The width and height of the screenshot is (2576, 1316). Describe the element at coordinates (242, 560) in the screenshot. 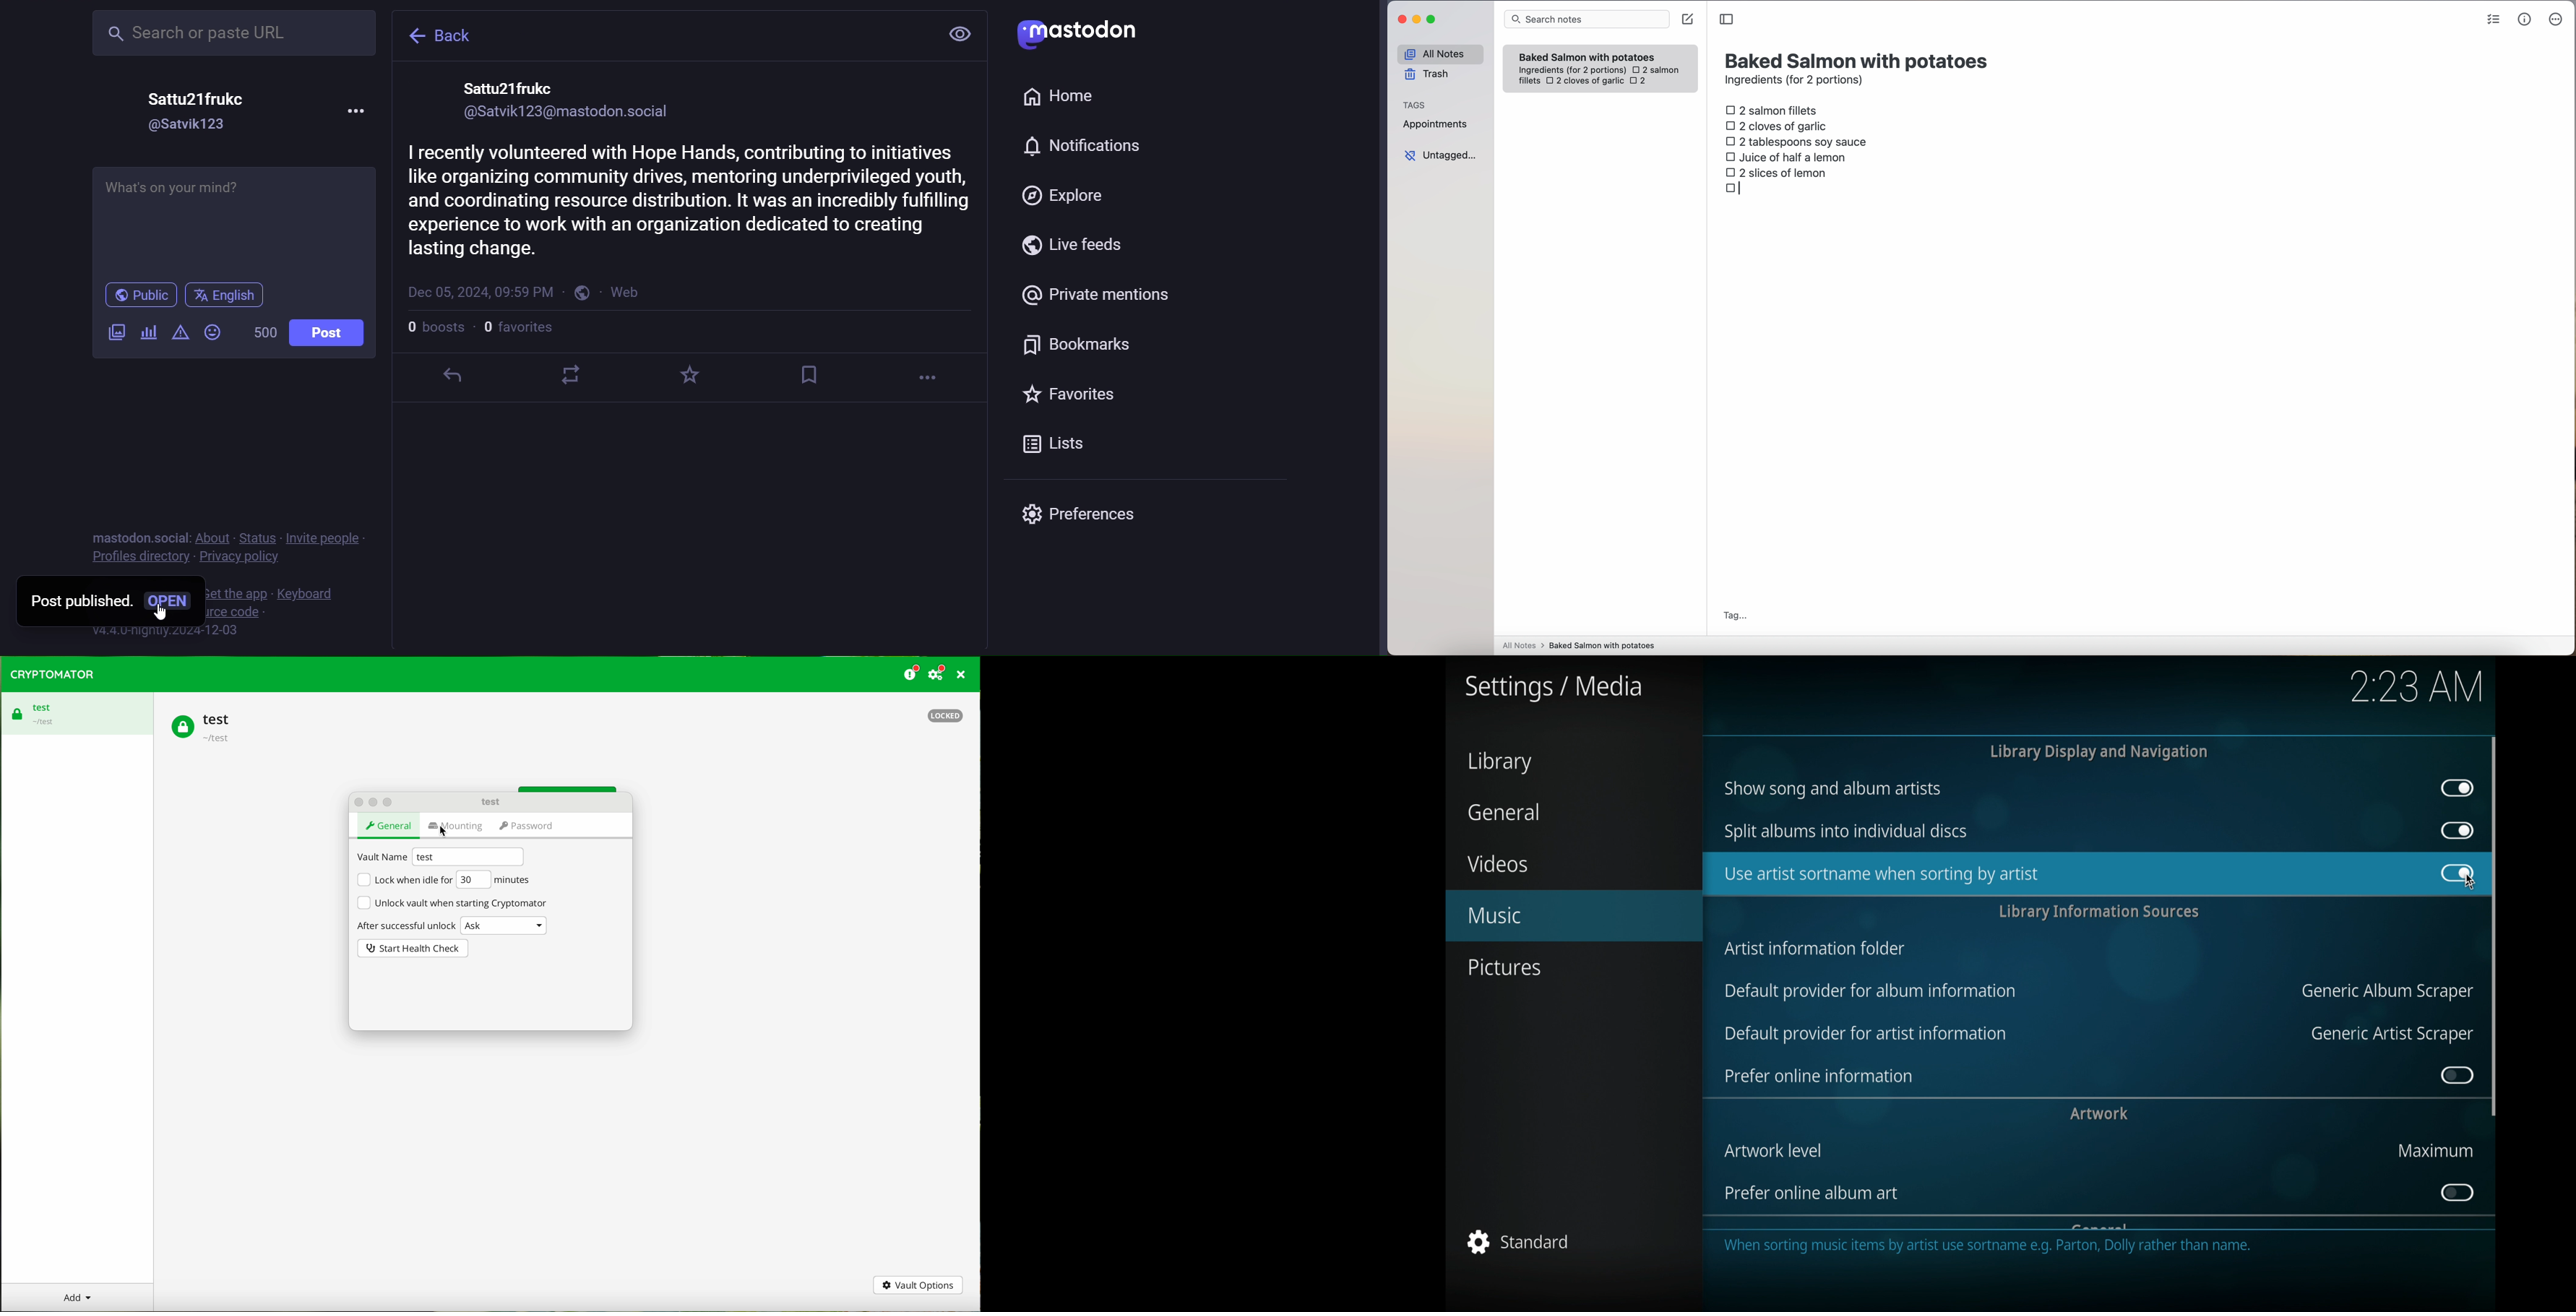

I see `Privacy policy` at that location.